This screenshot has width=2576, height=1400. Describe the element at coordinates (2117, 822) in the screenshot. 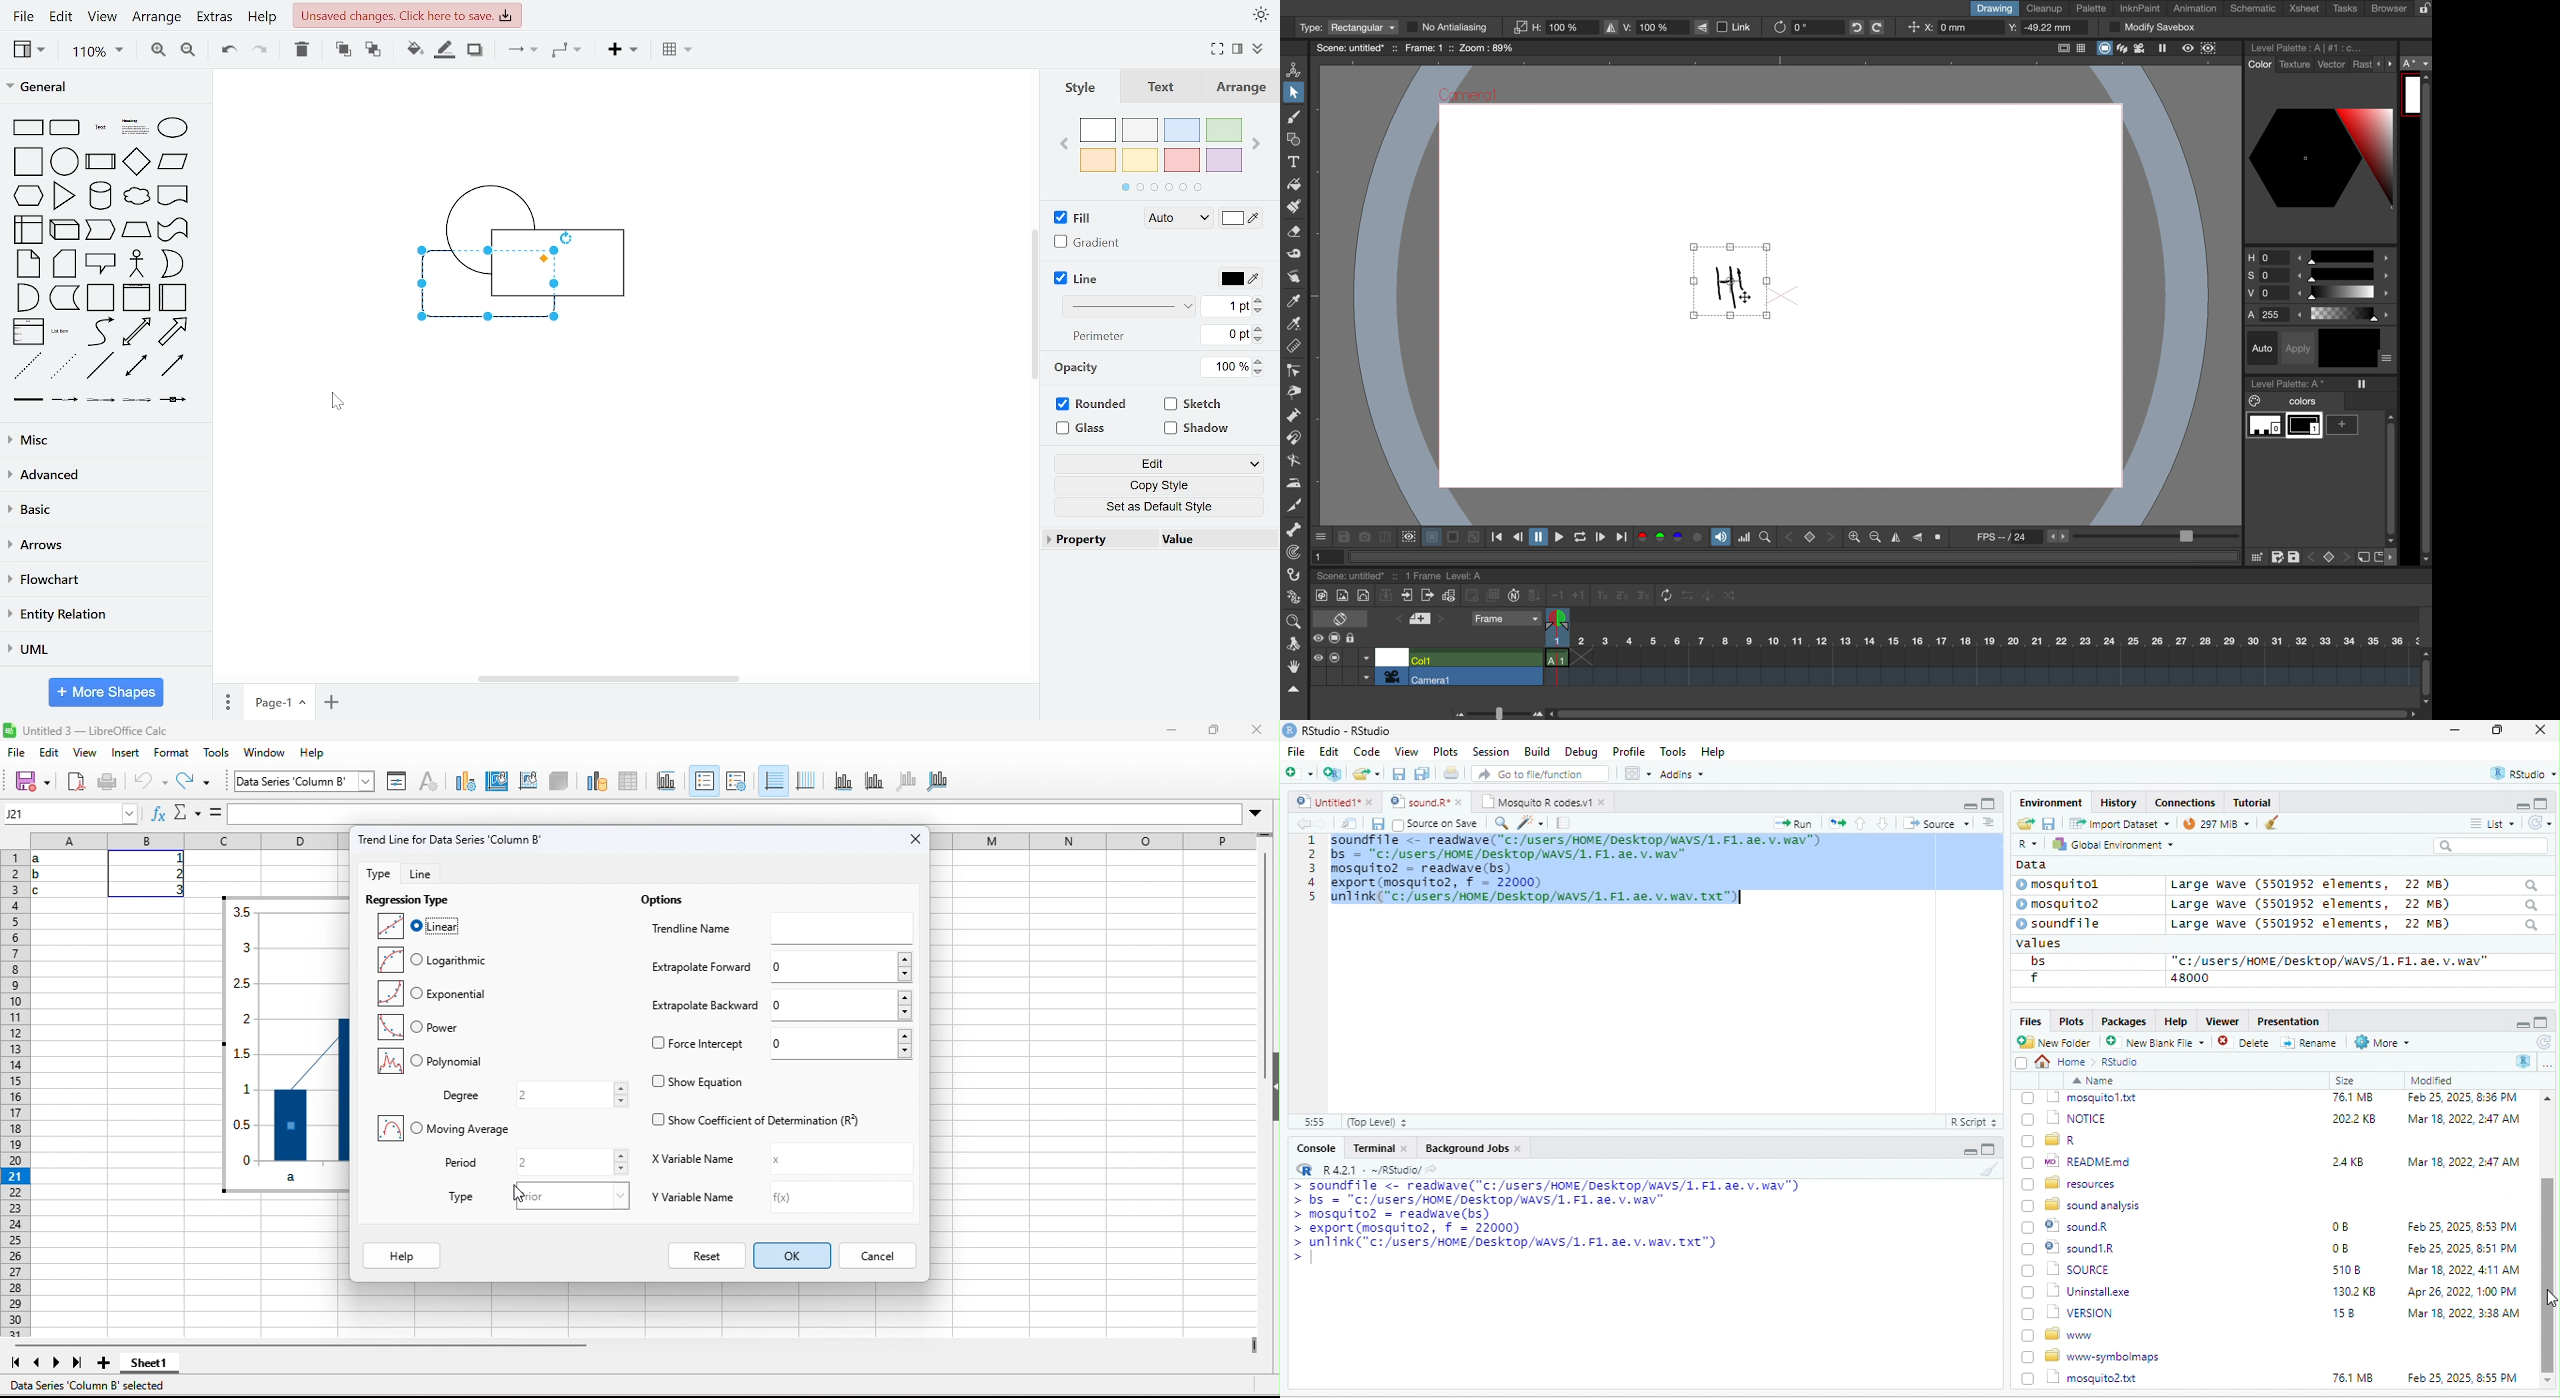

I see `# import Dataset` at that location.